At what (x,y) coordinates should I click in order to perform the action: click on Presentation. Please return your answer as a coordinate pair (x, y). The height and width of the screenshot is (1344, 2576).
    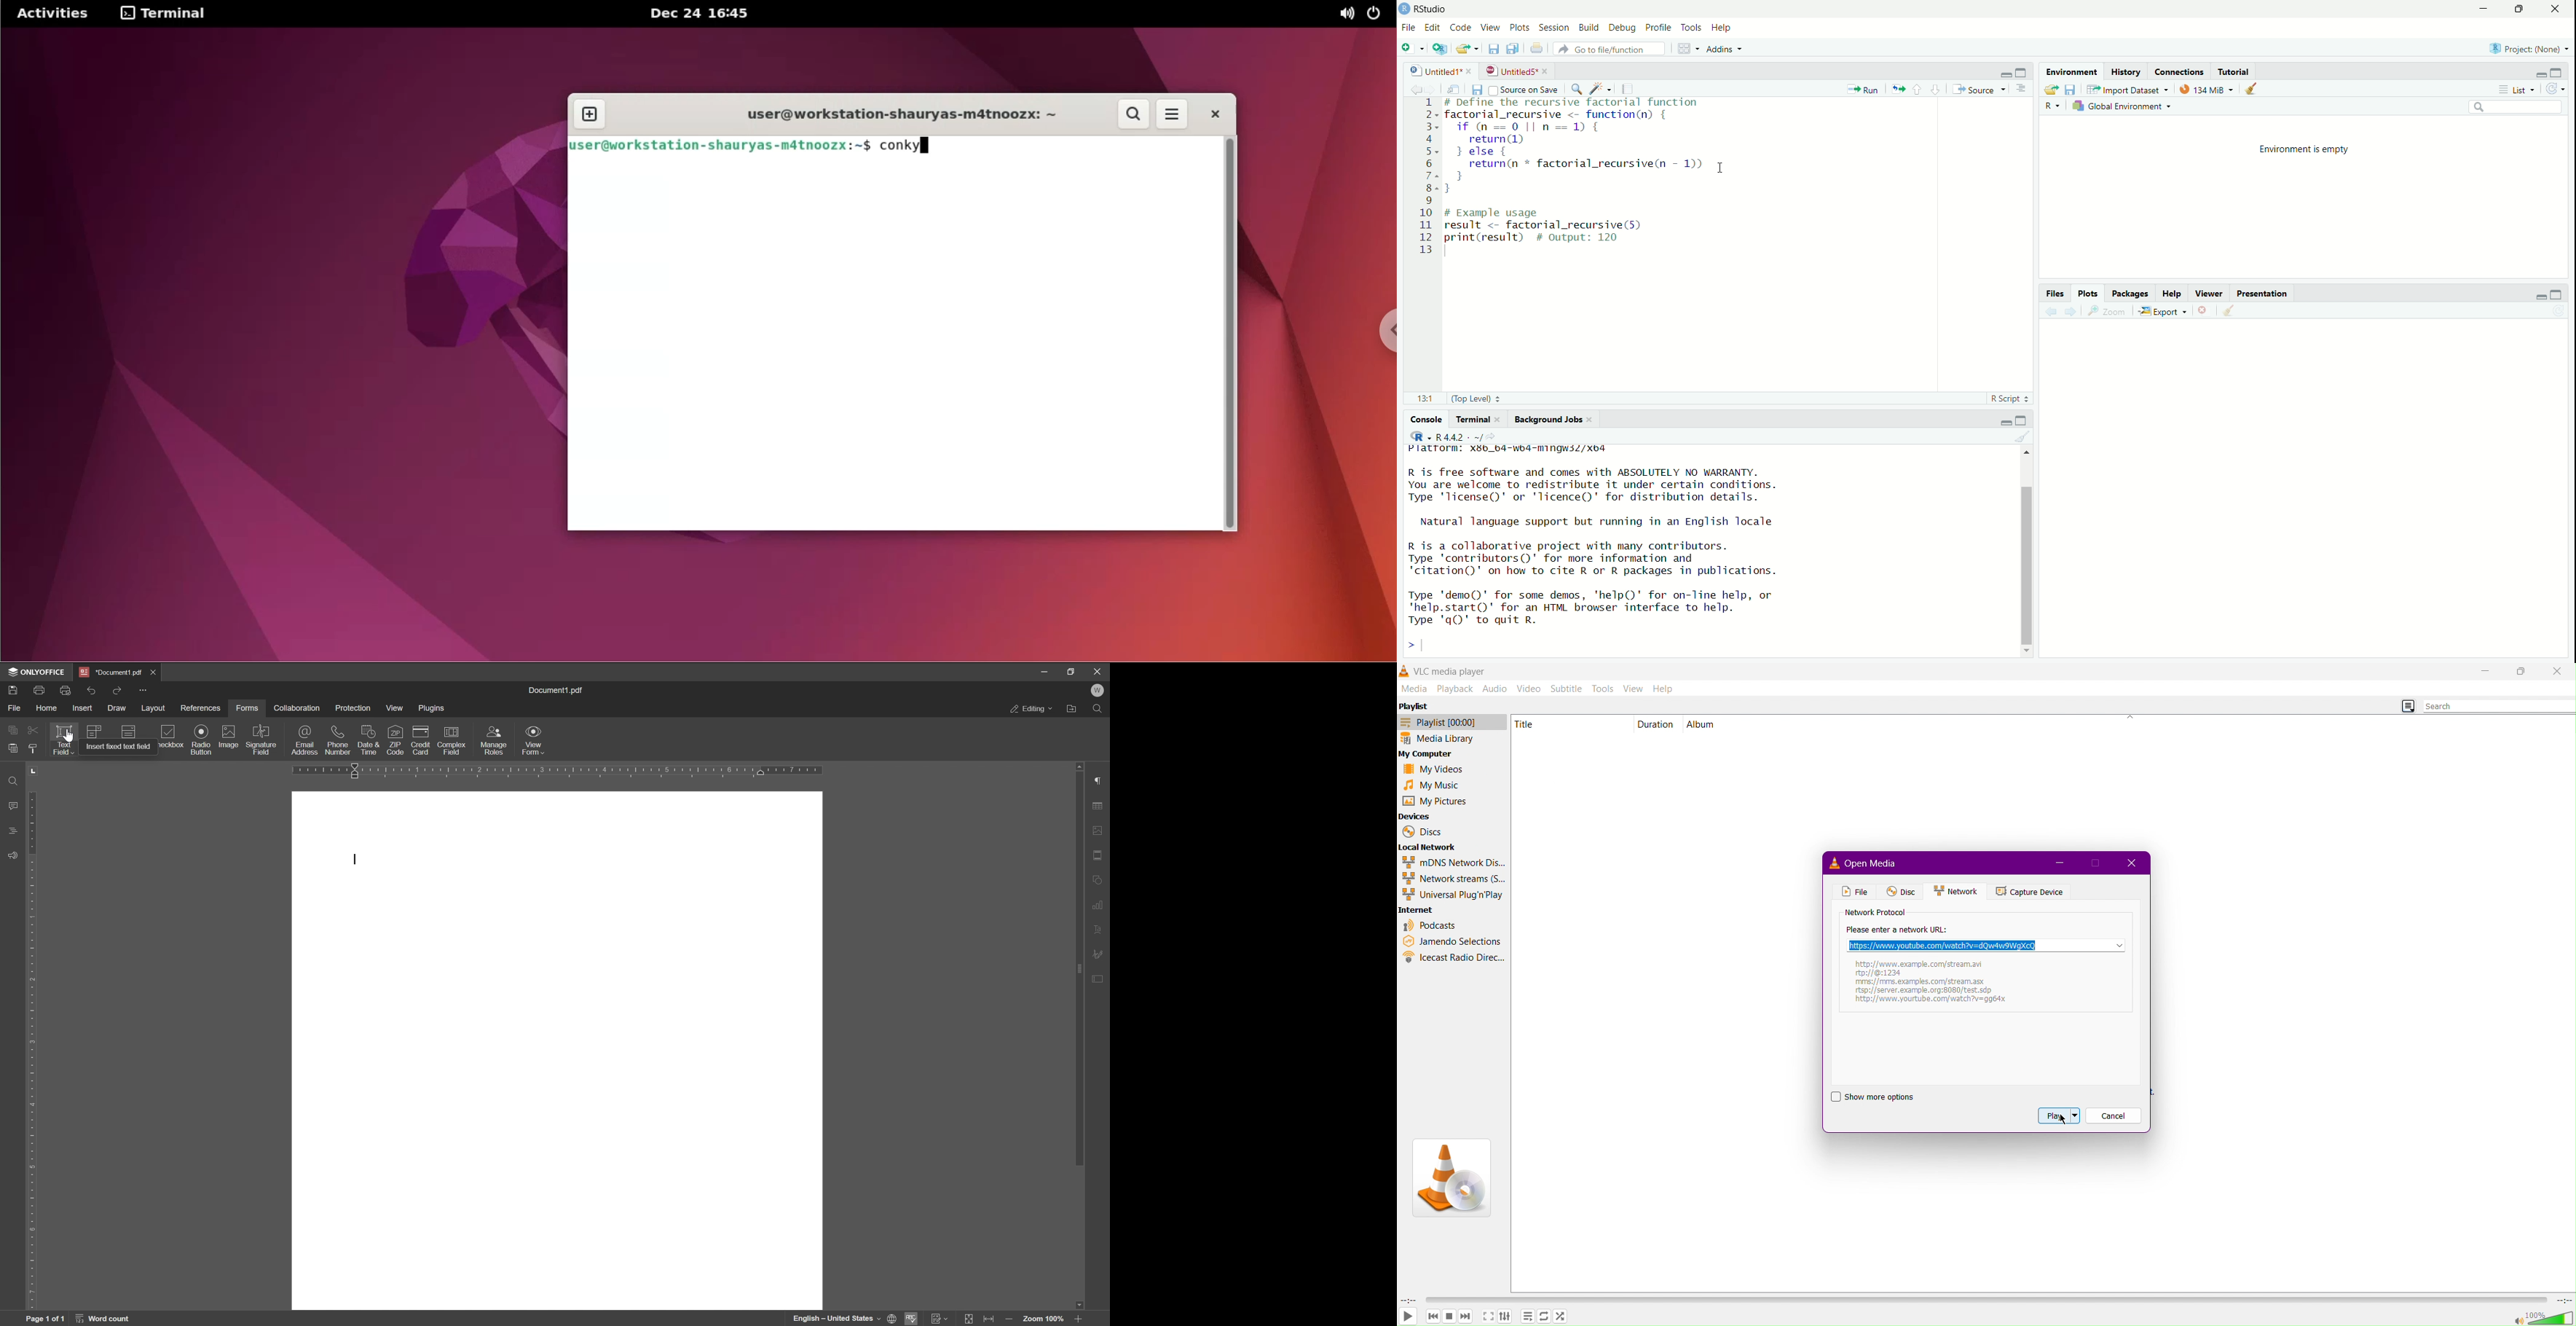
    Looking at the image, I should click on (2263, 292).